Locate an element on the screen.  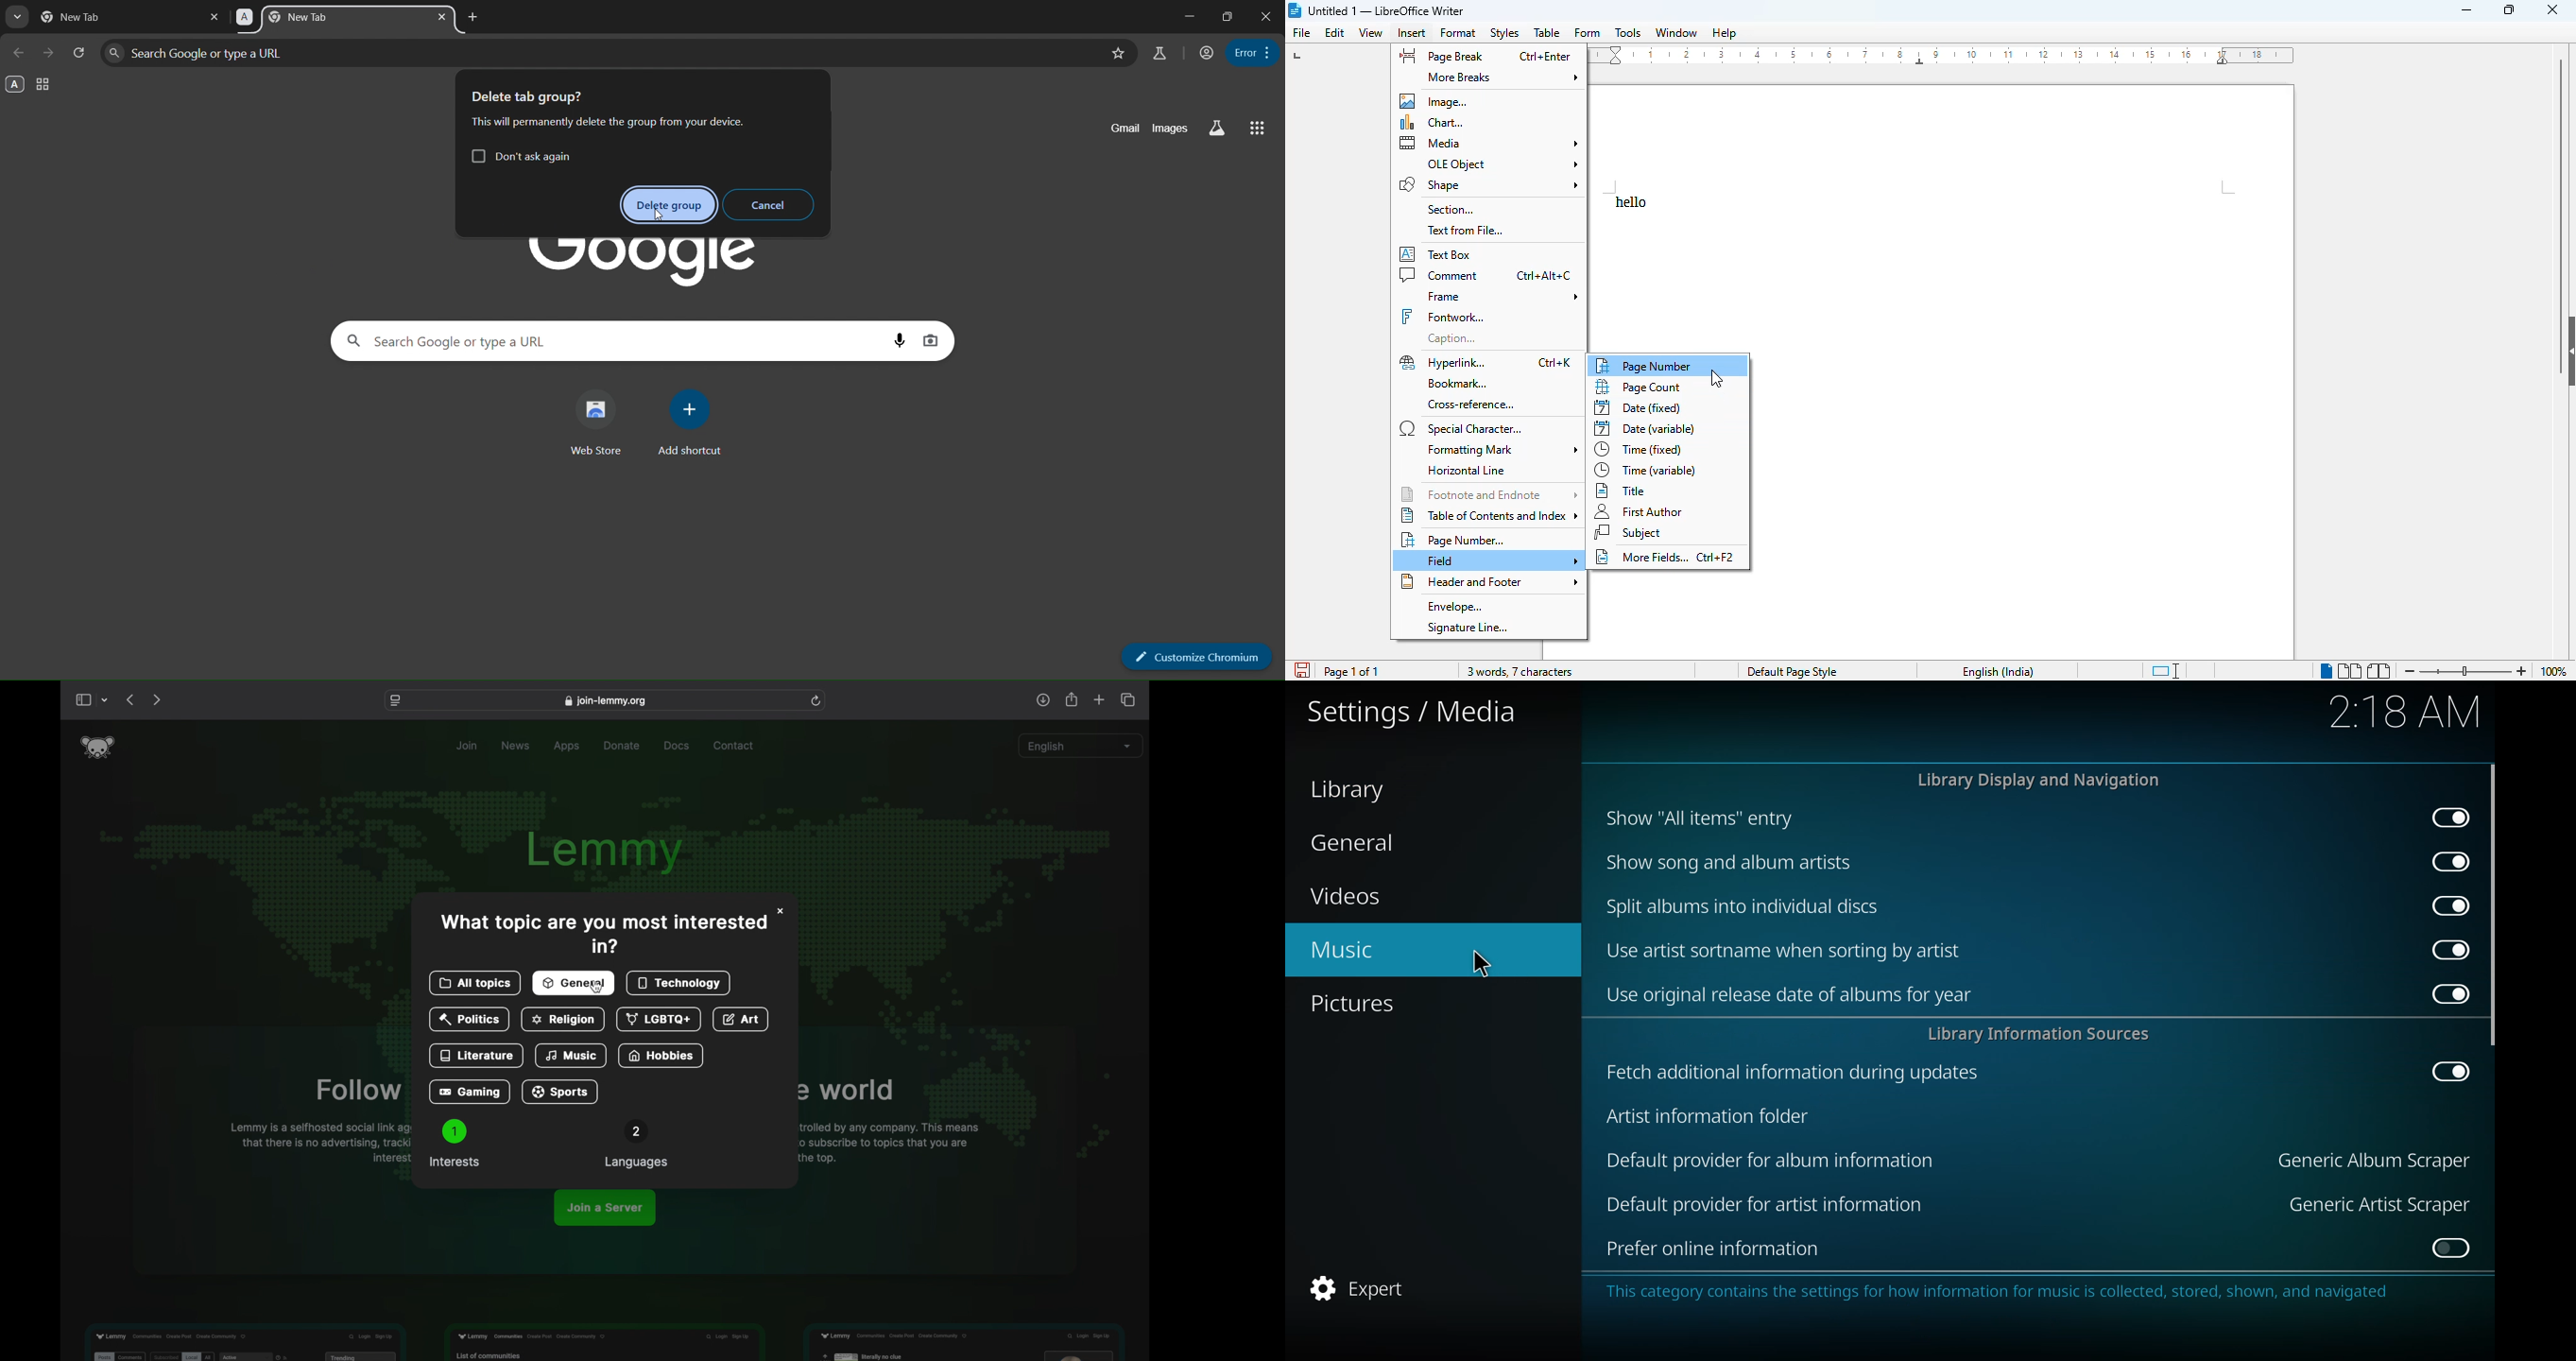
religion is located at coordinates (562, 1020).